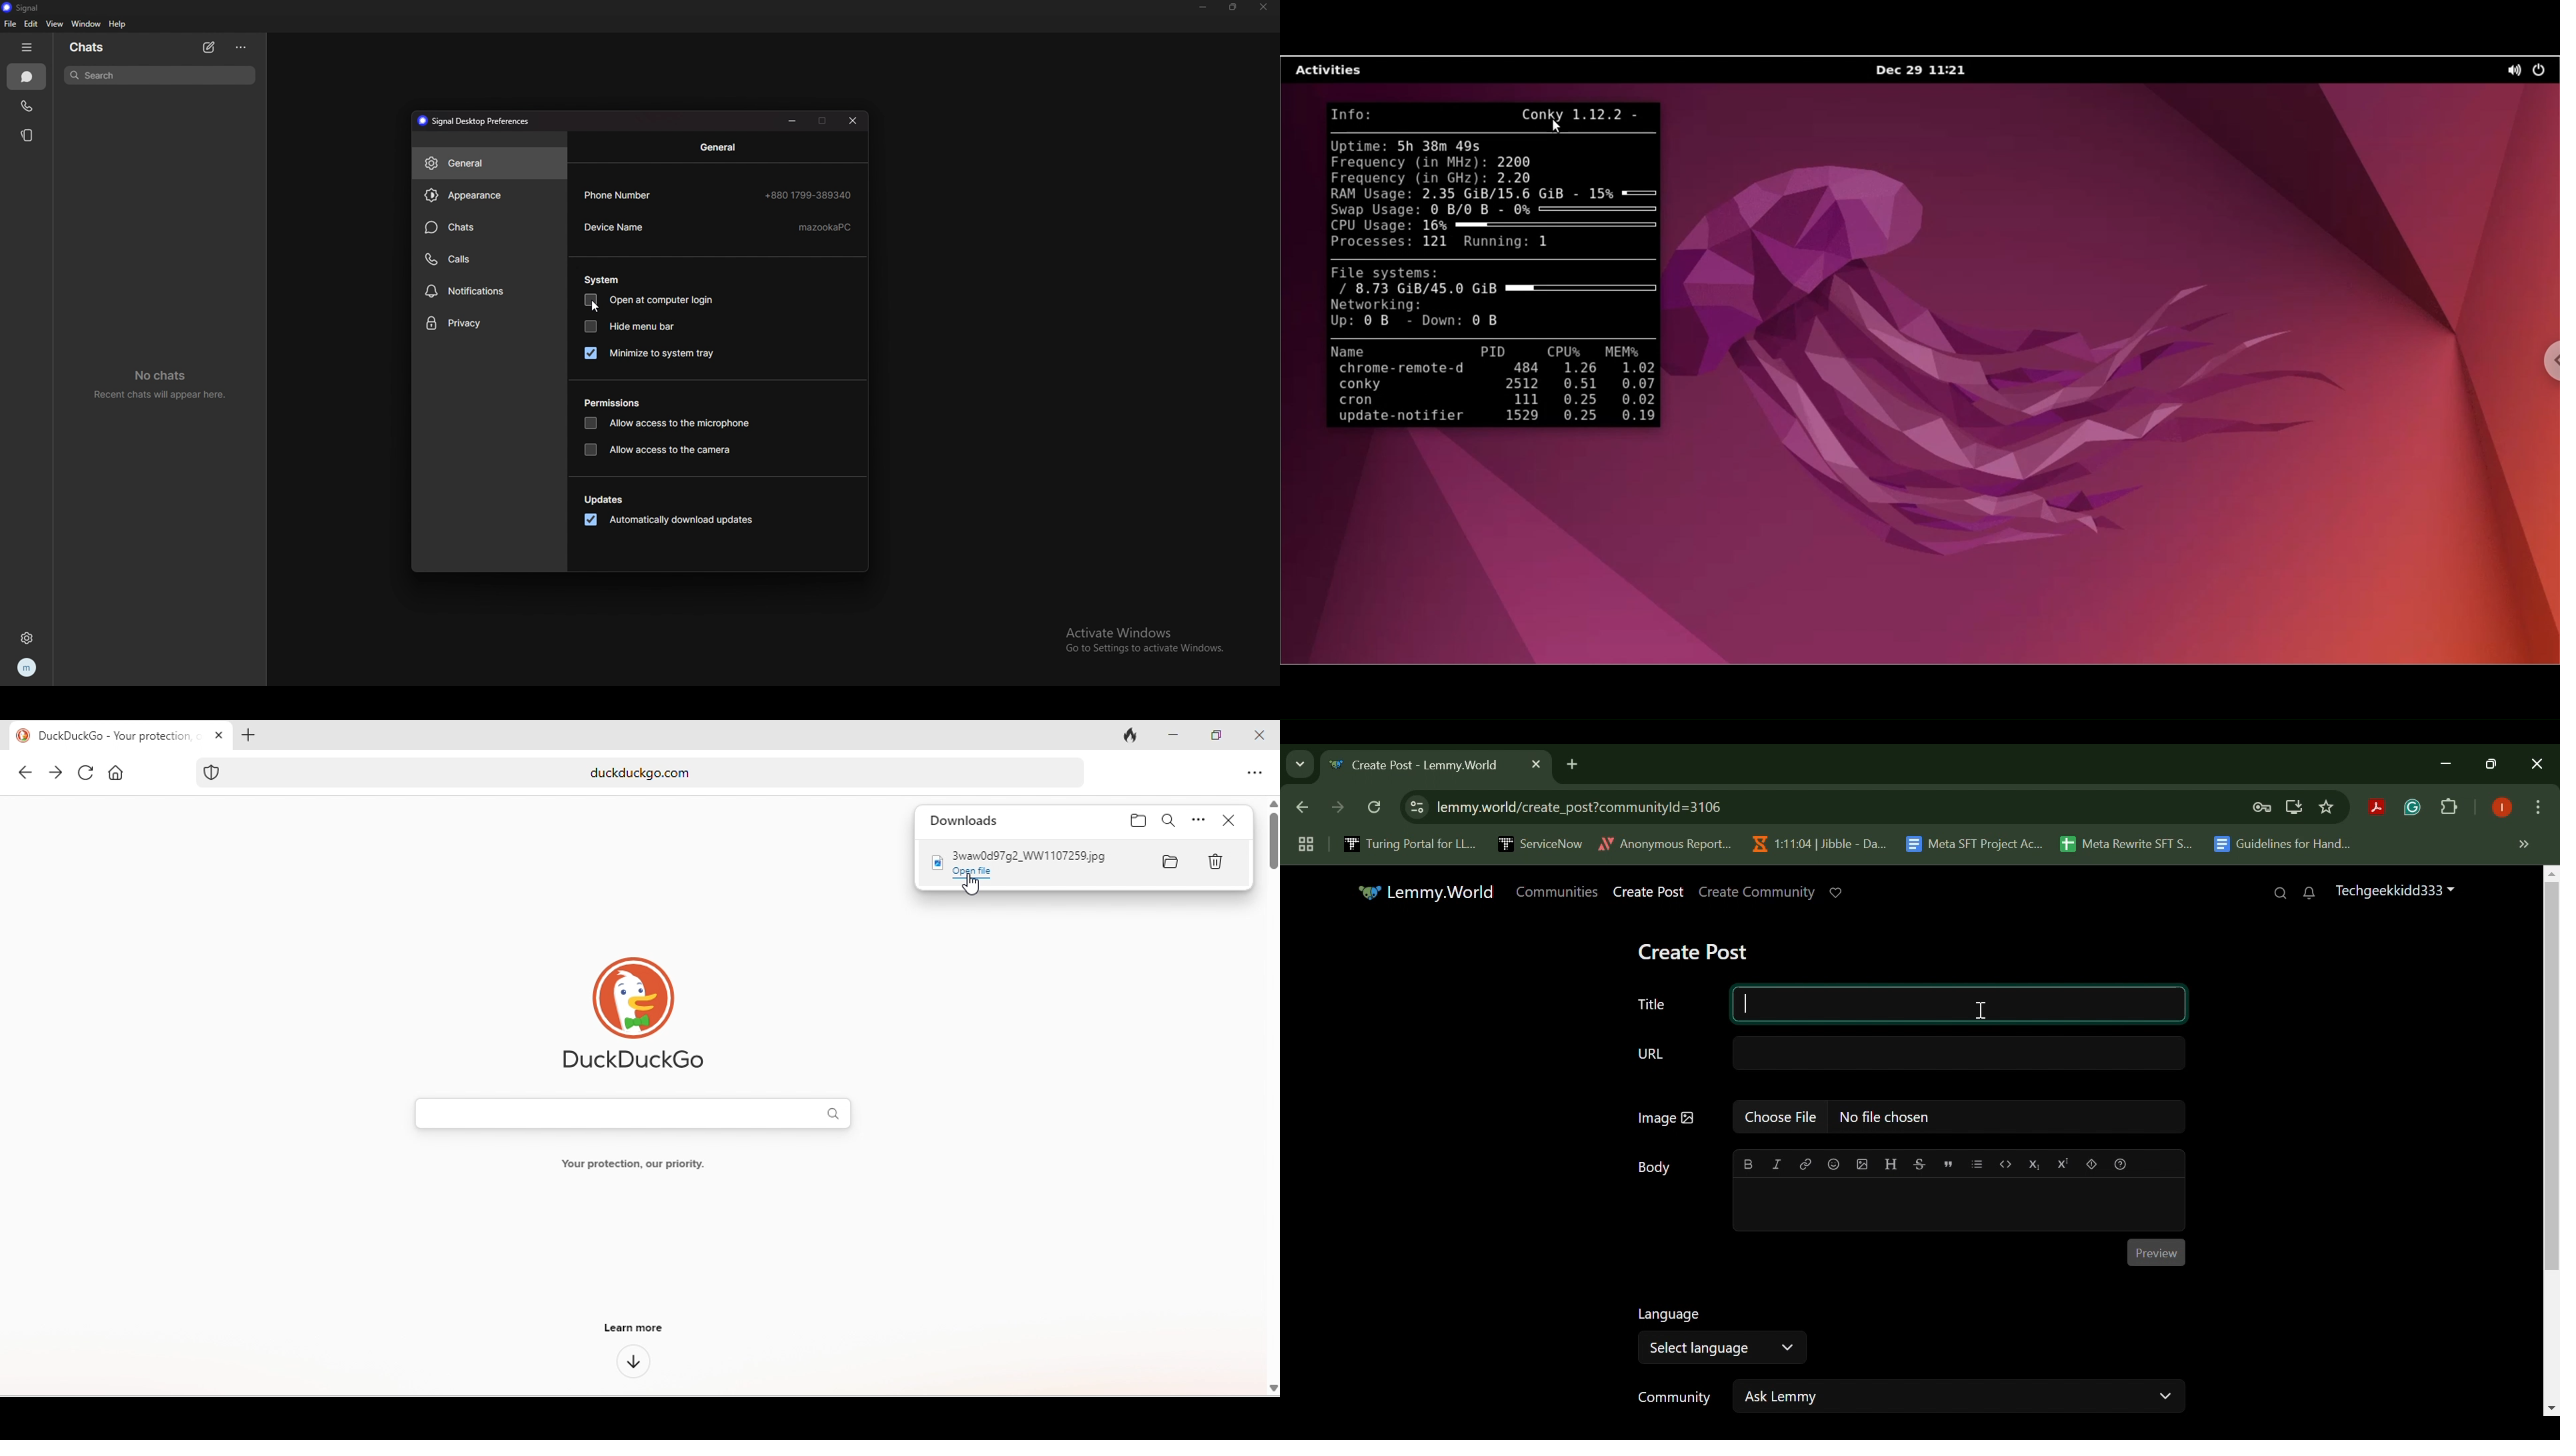 The width and height of the screenshot is (2576, 1456). I want to click on file, so click(1138, 823).